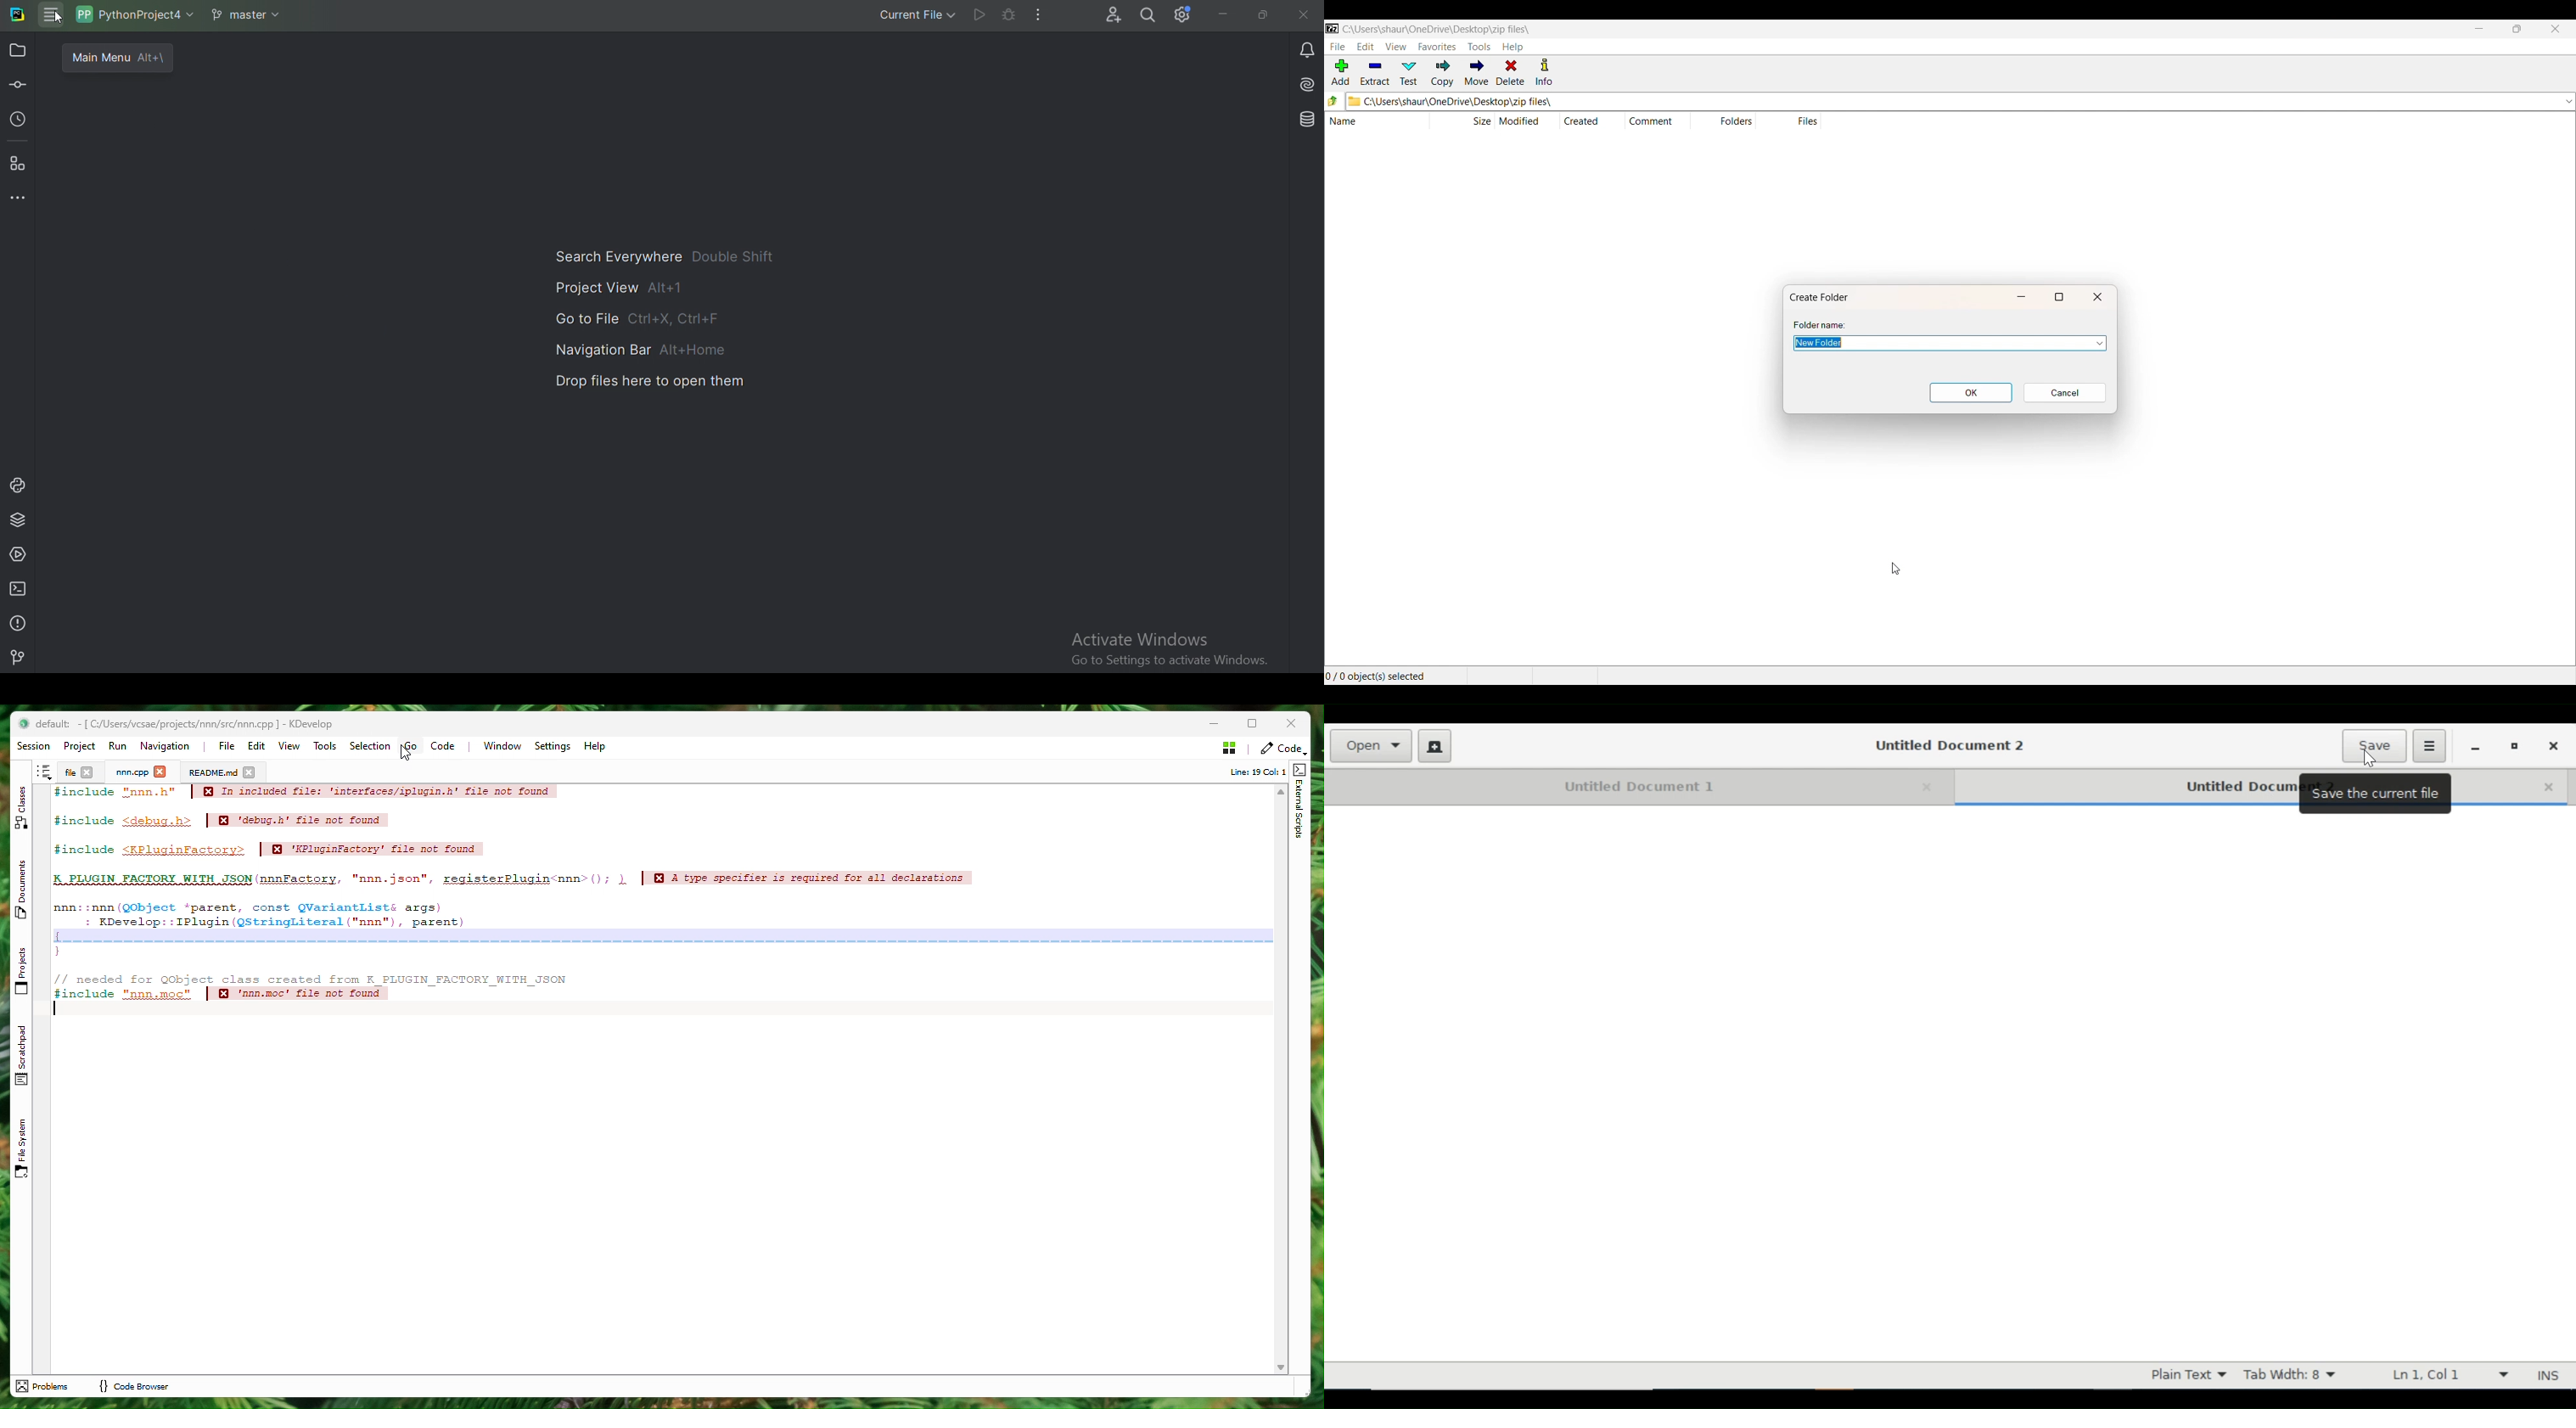 This screenshot has width=2576, height=1428. Describe the element at coordinates (1183, 15) in the screenshot. I see `Settings` at that location.